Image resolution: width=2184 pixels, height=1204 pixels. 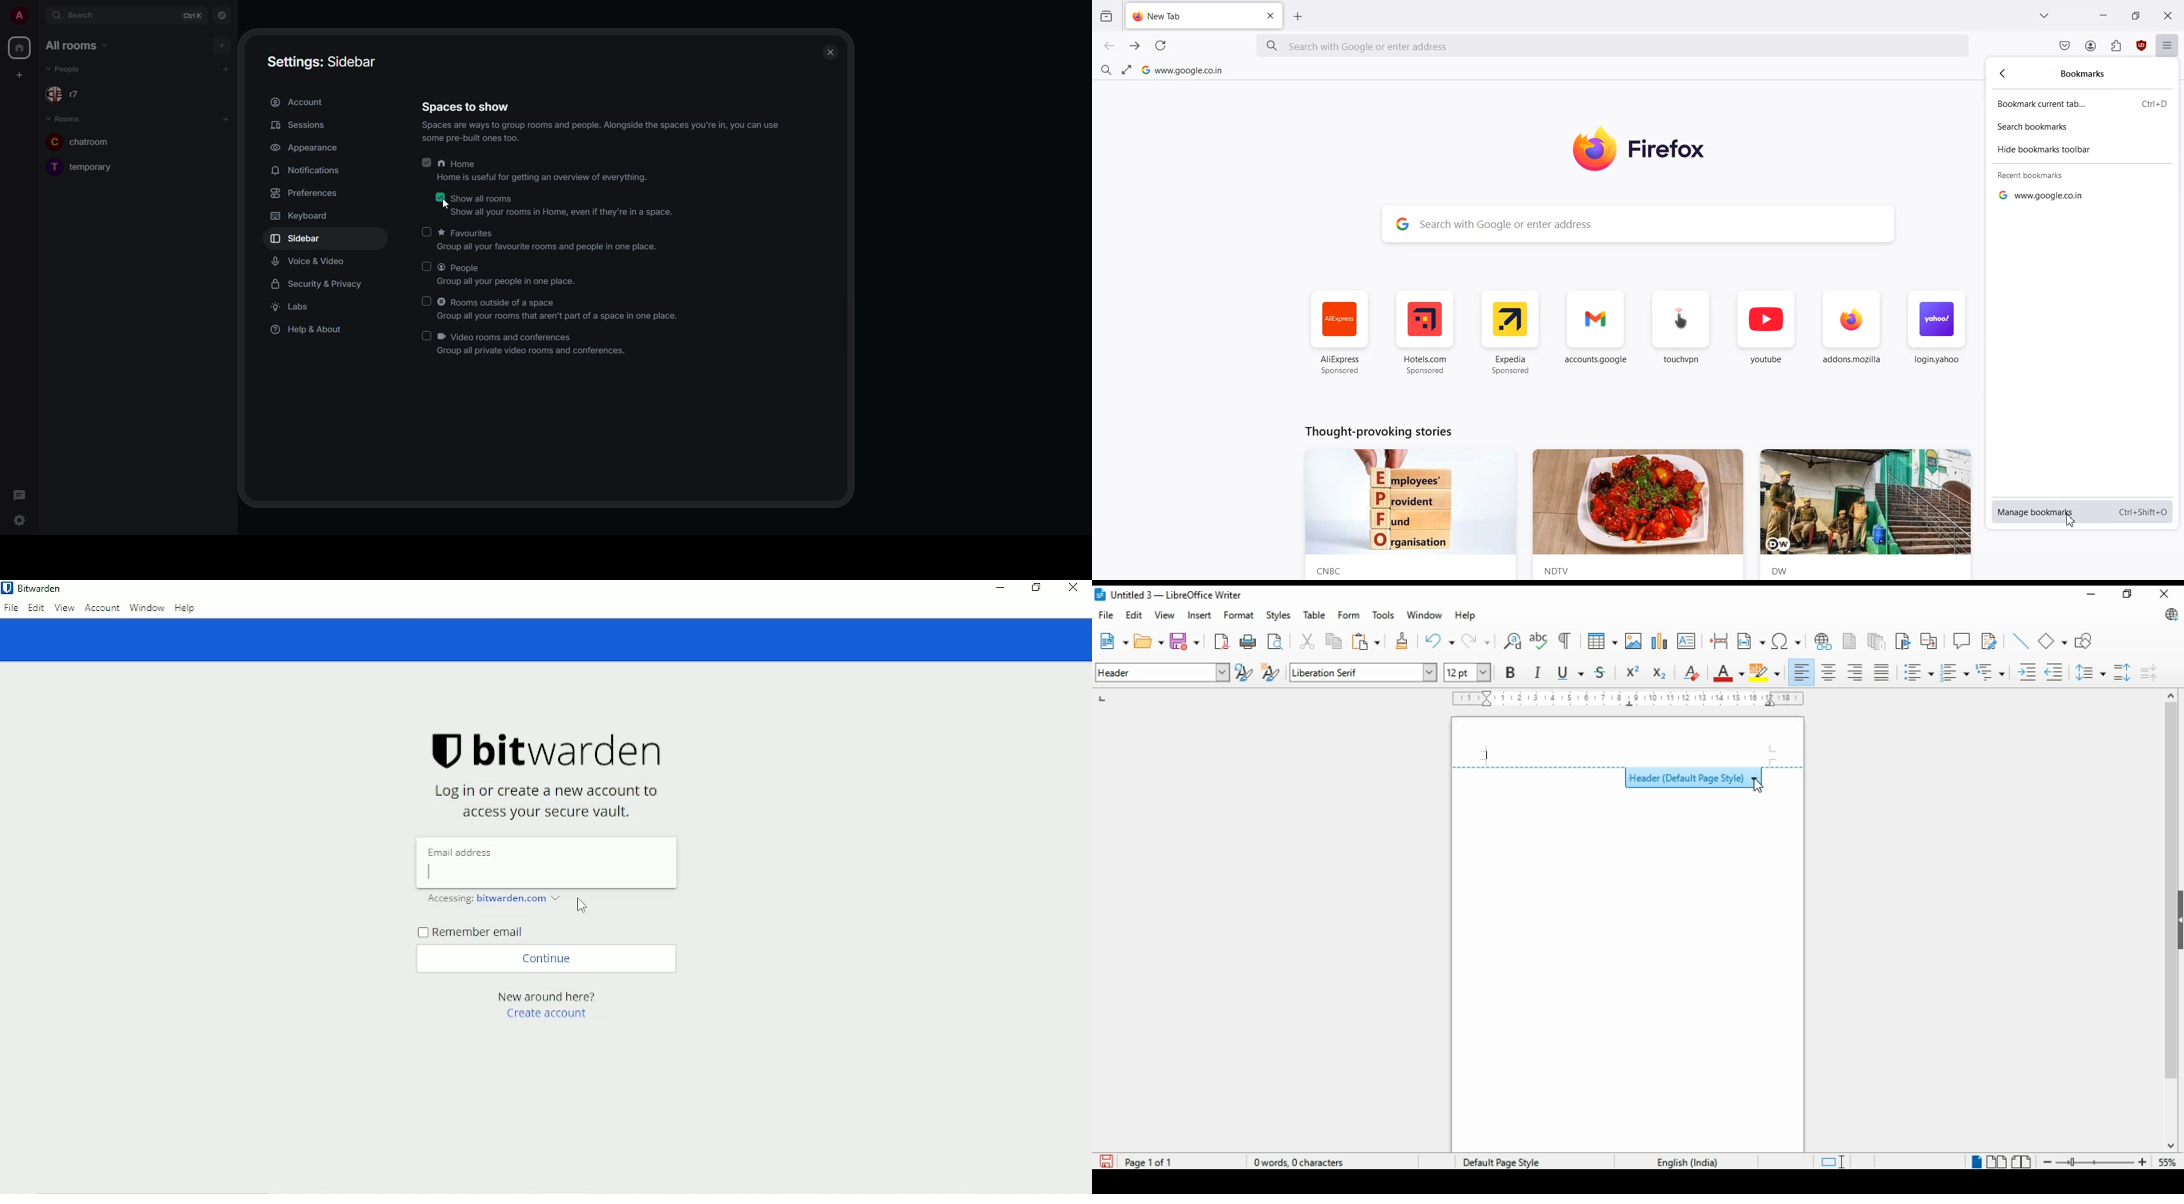 What do you see at coordinates (1655, 149) in the screenshot?
I see `Logo` at bounding box center [1655, 149].